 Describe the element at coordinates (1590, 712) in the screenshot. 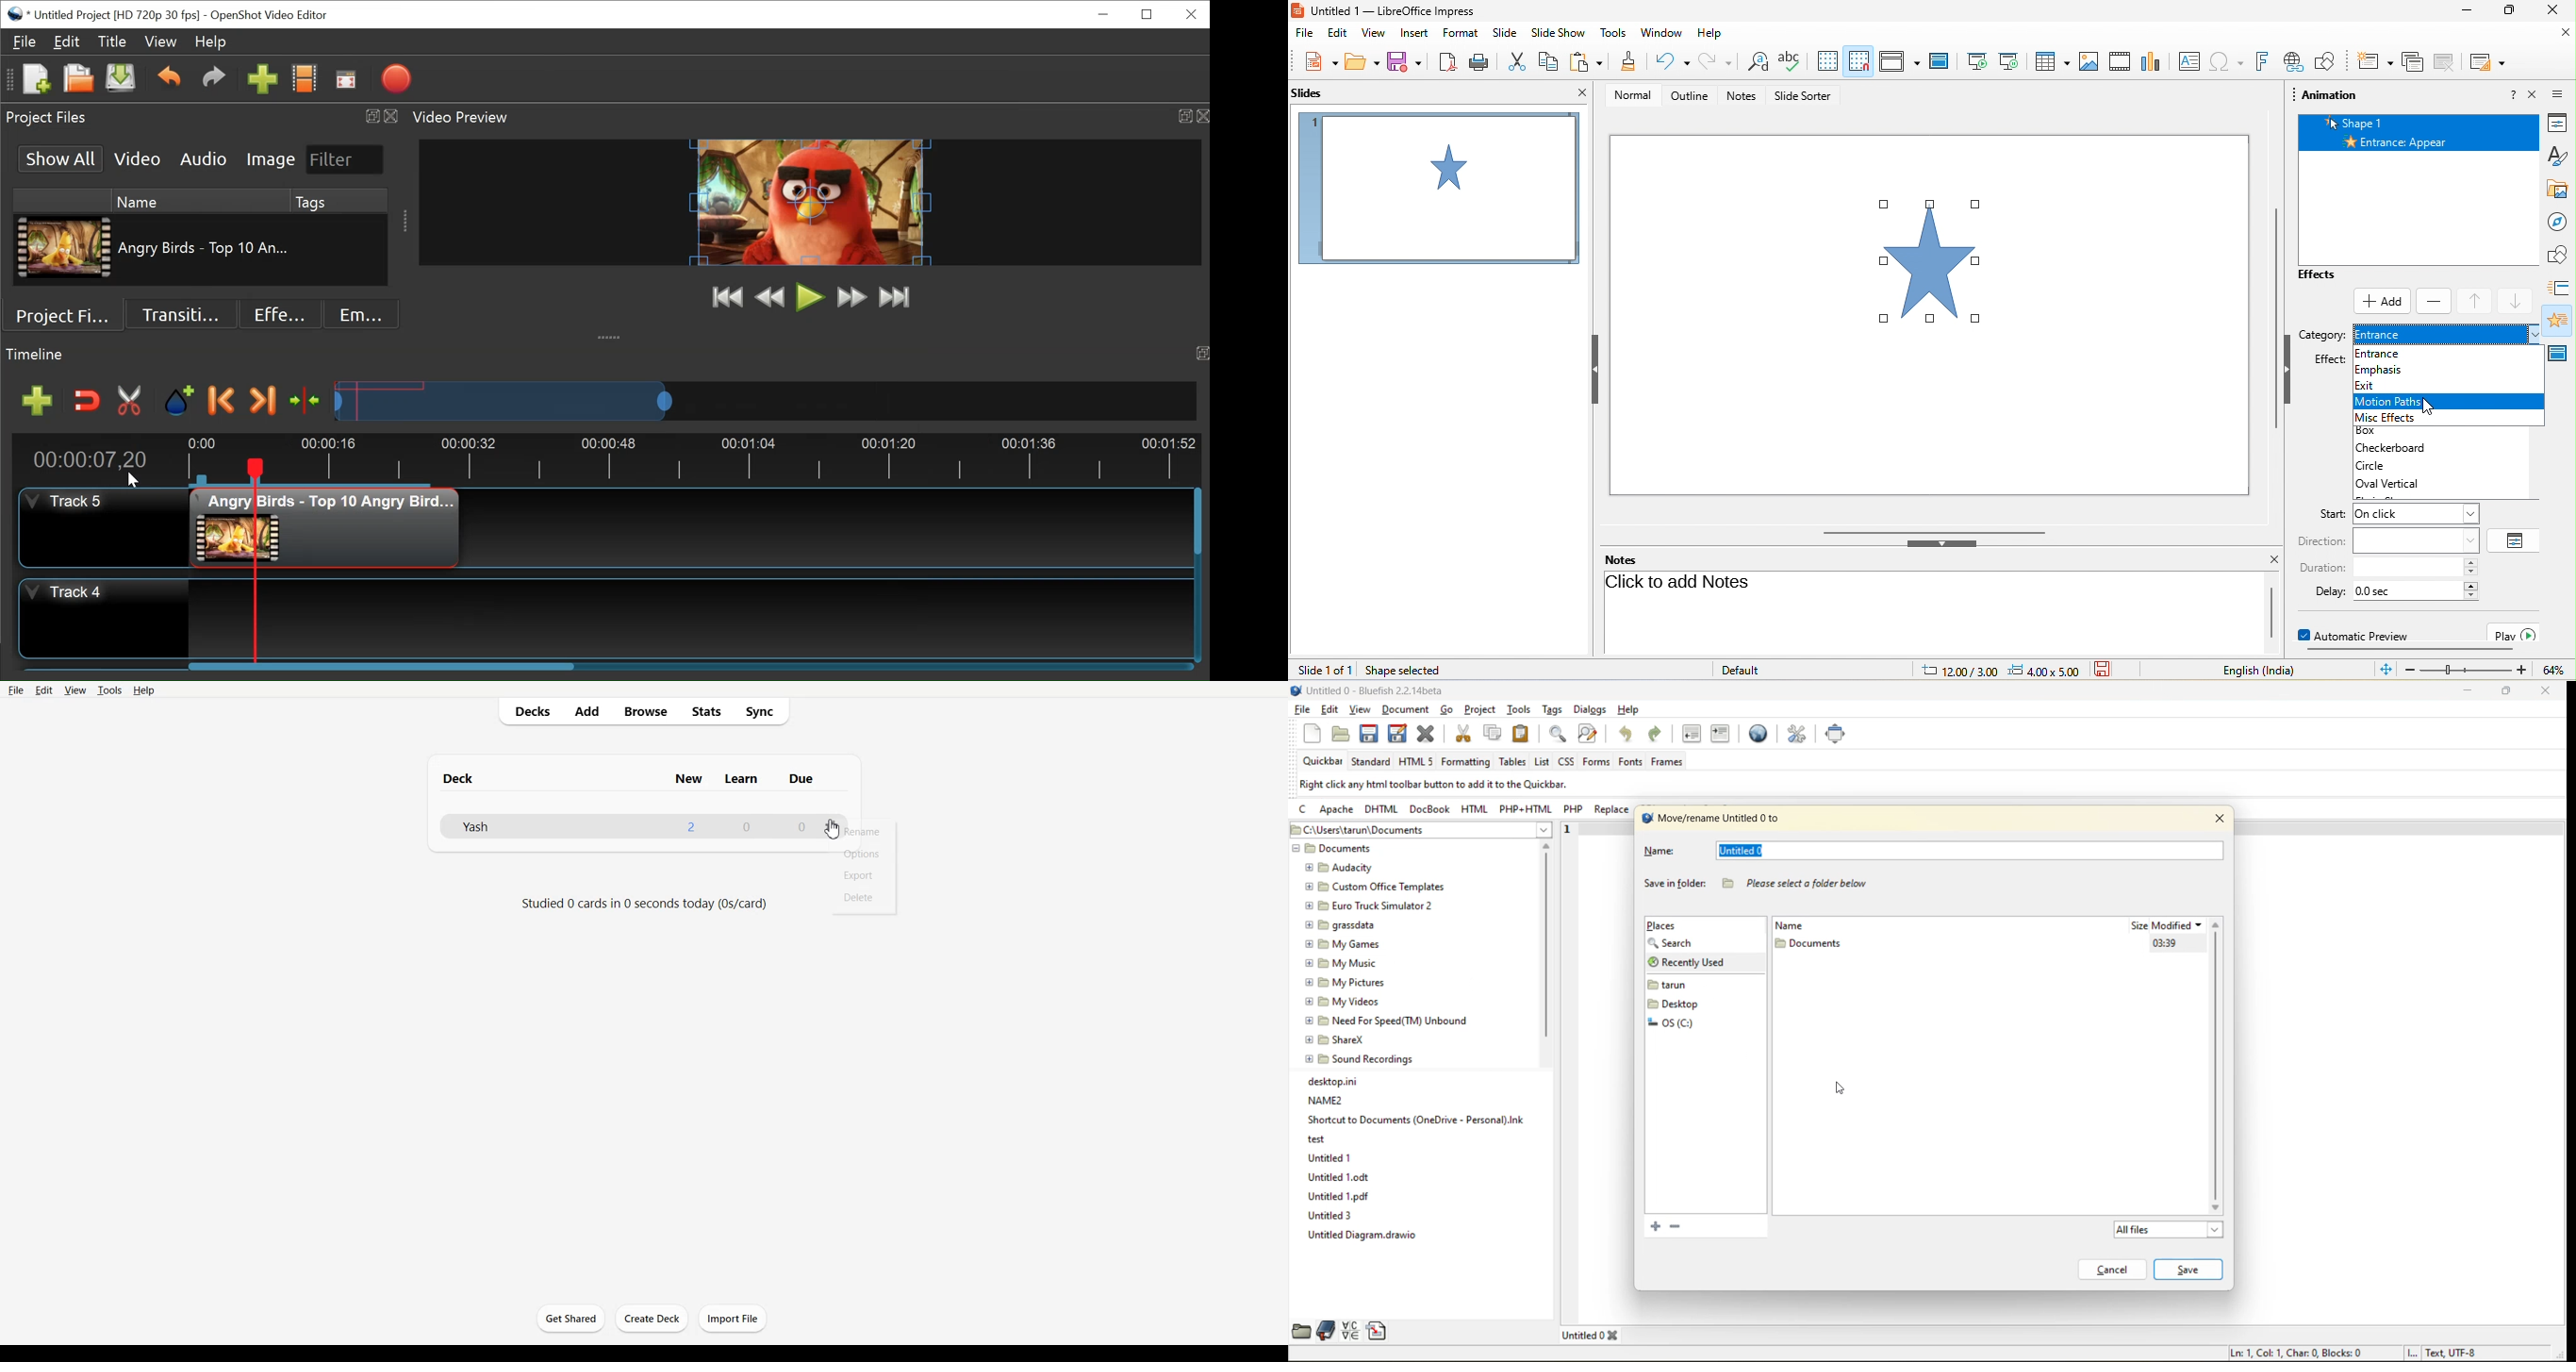

I see `dialogs` at that location.